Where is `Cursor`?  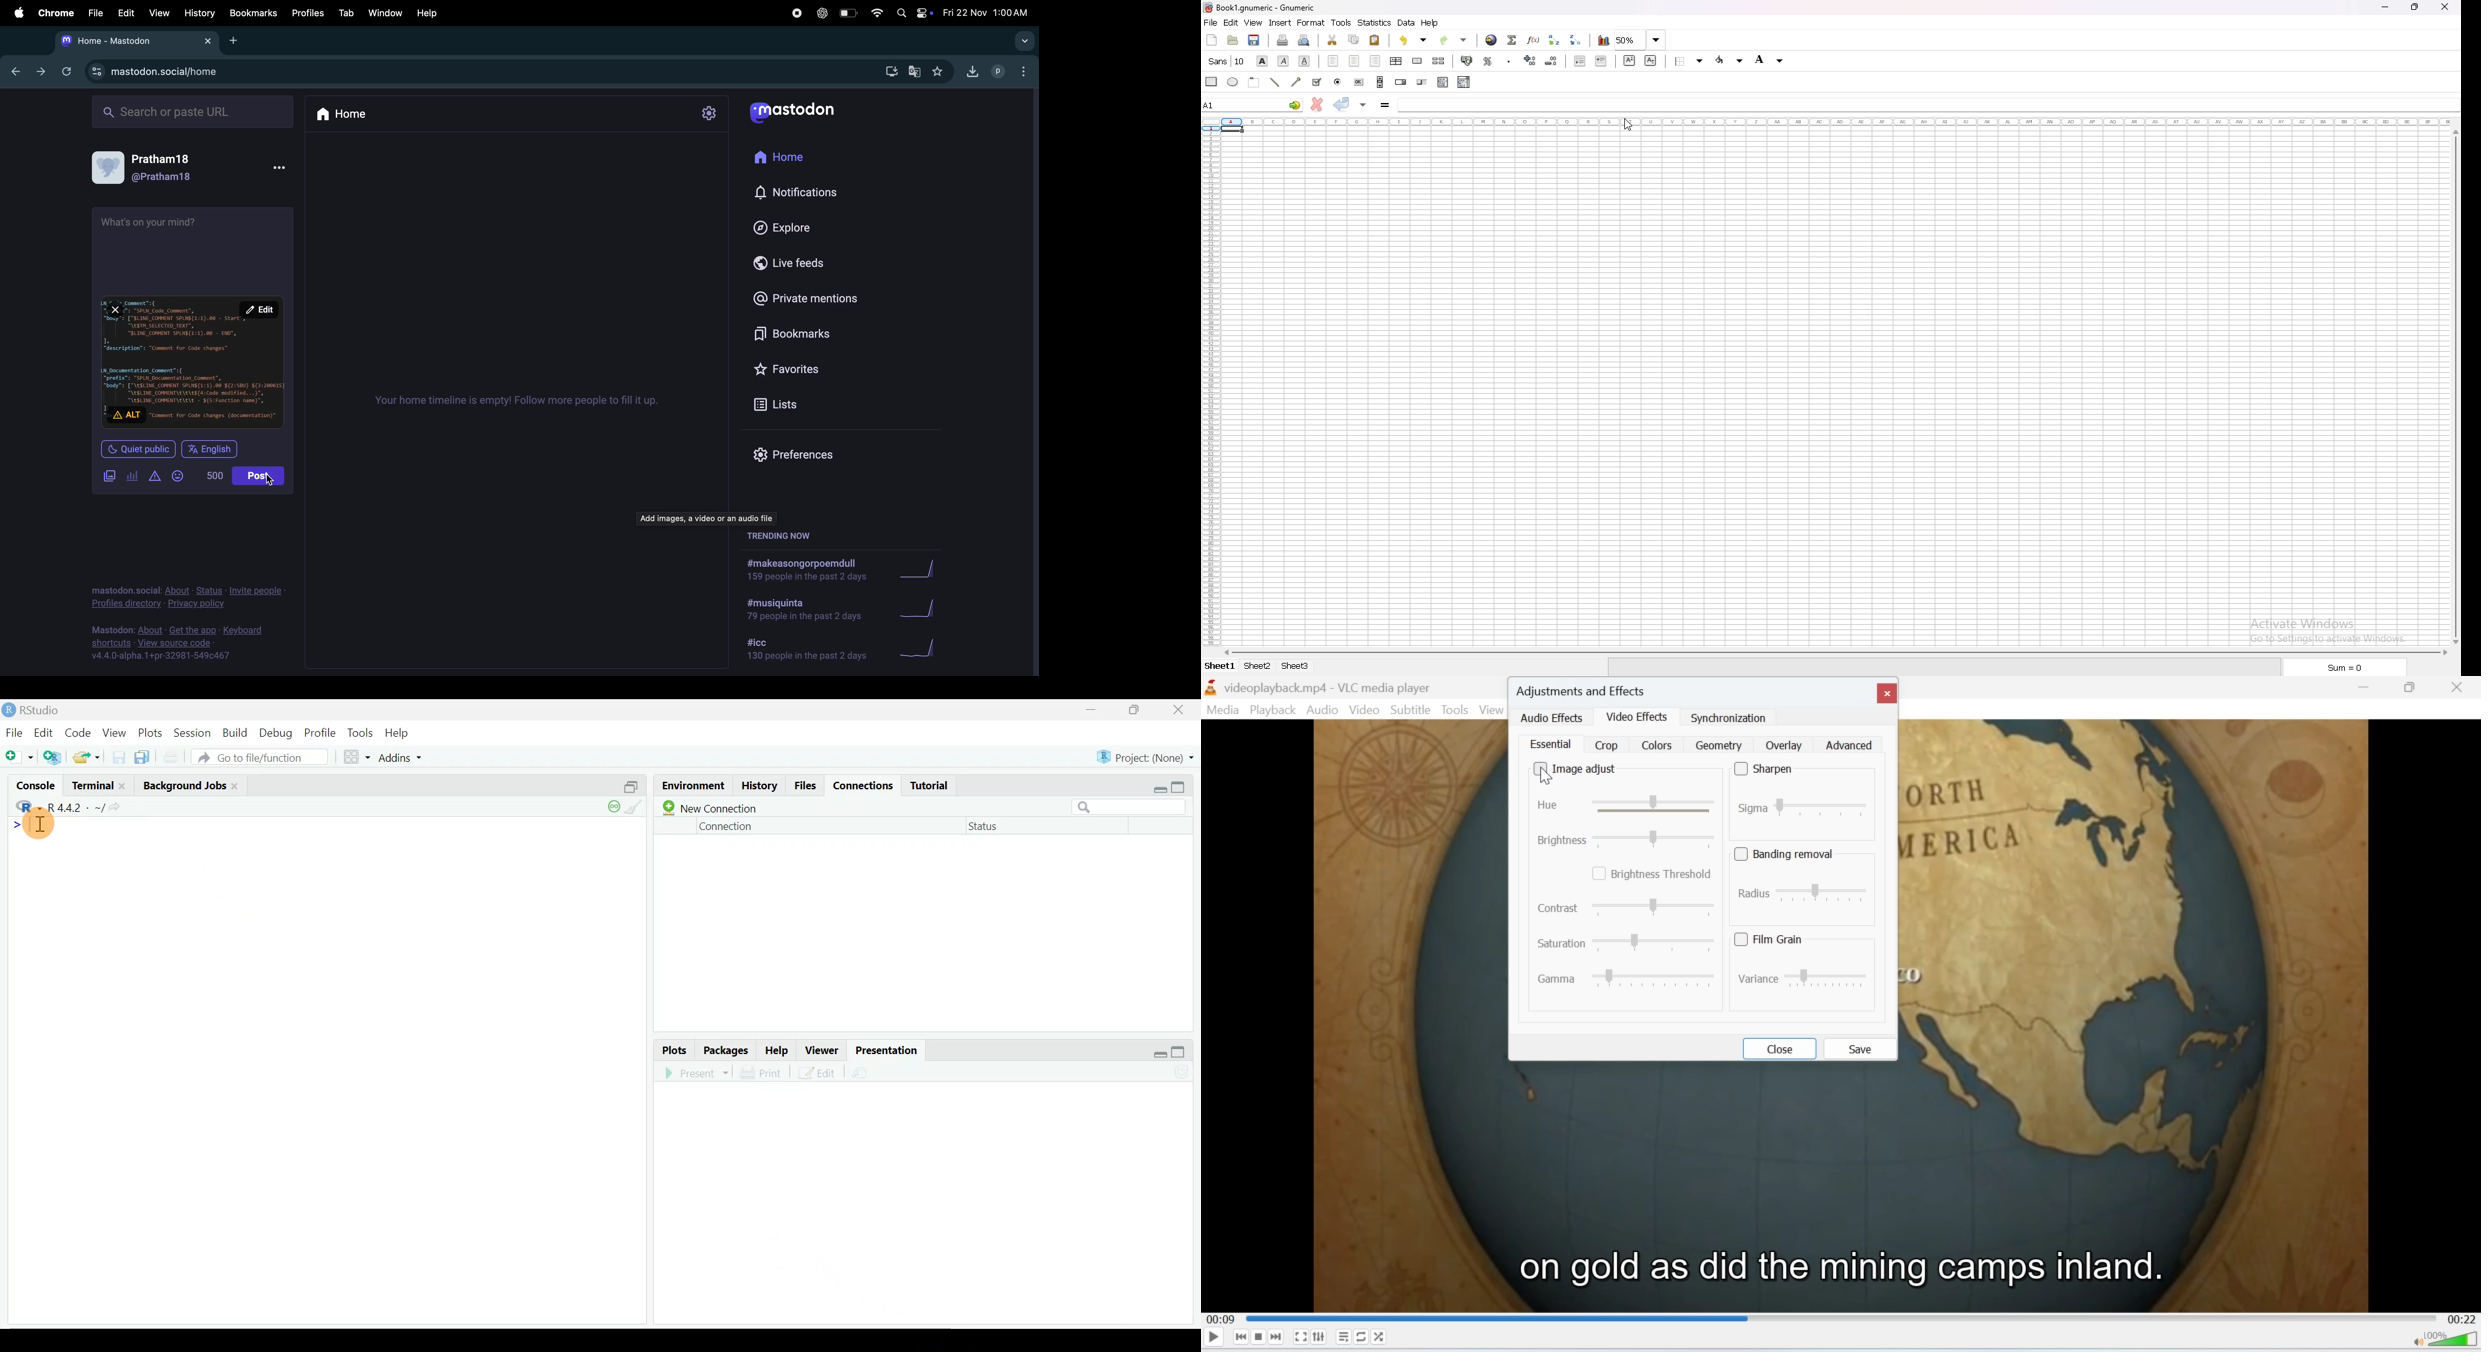
Cursor is located at coordinates (1628, 124).